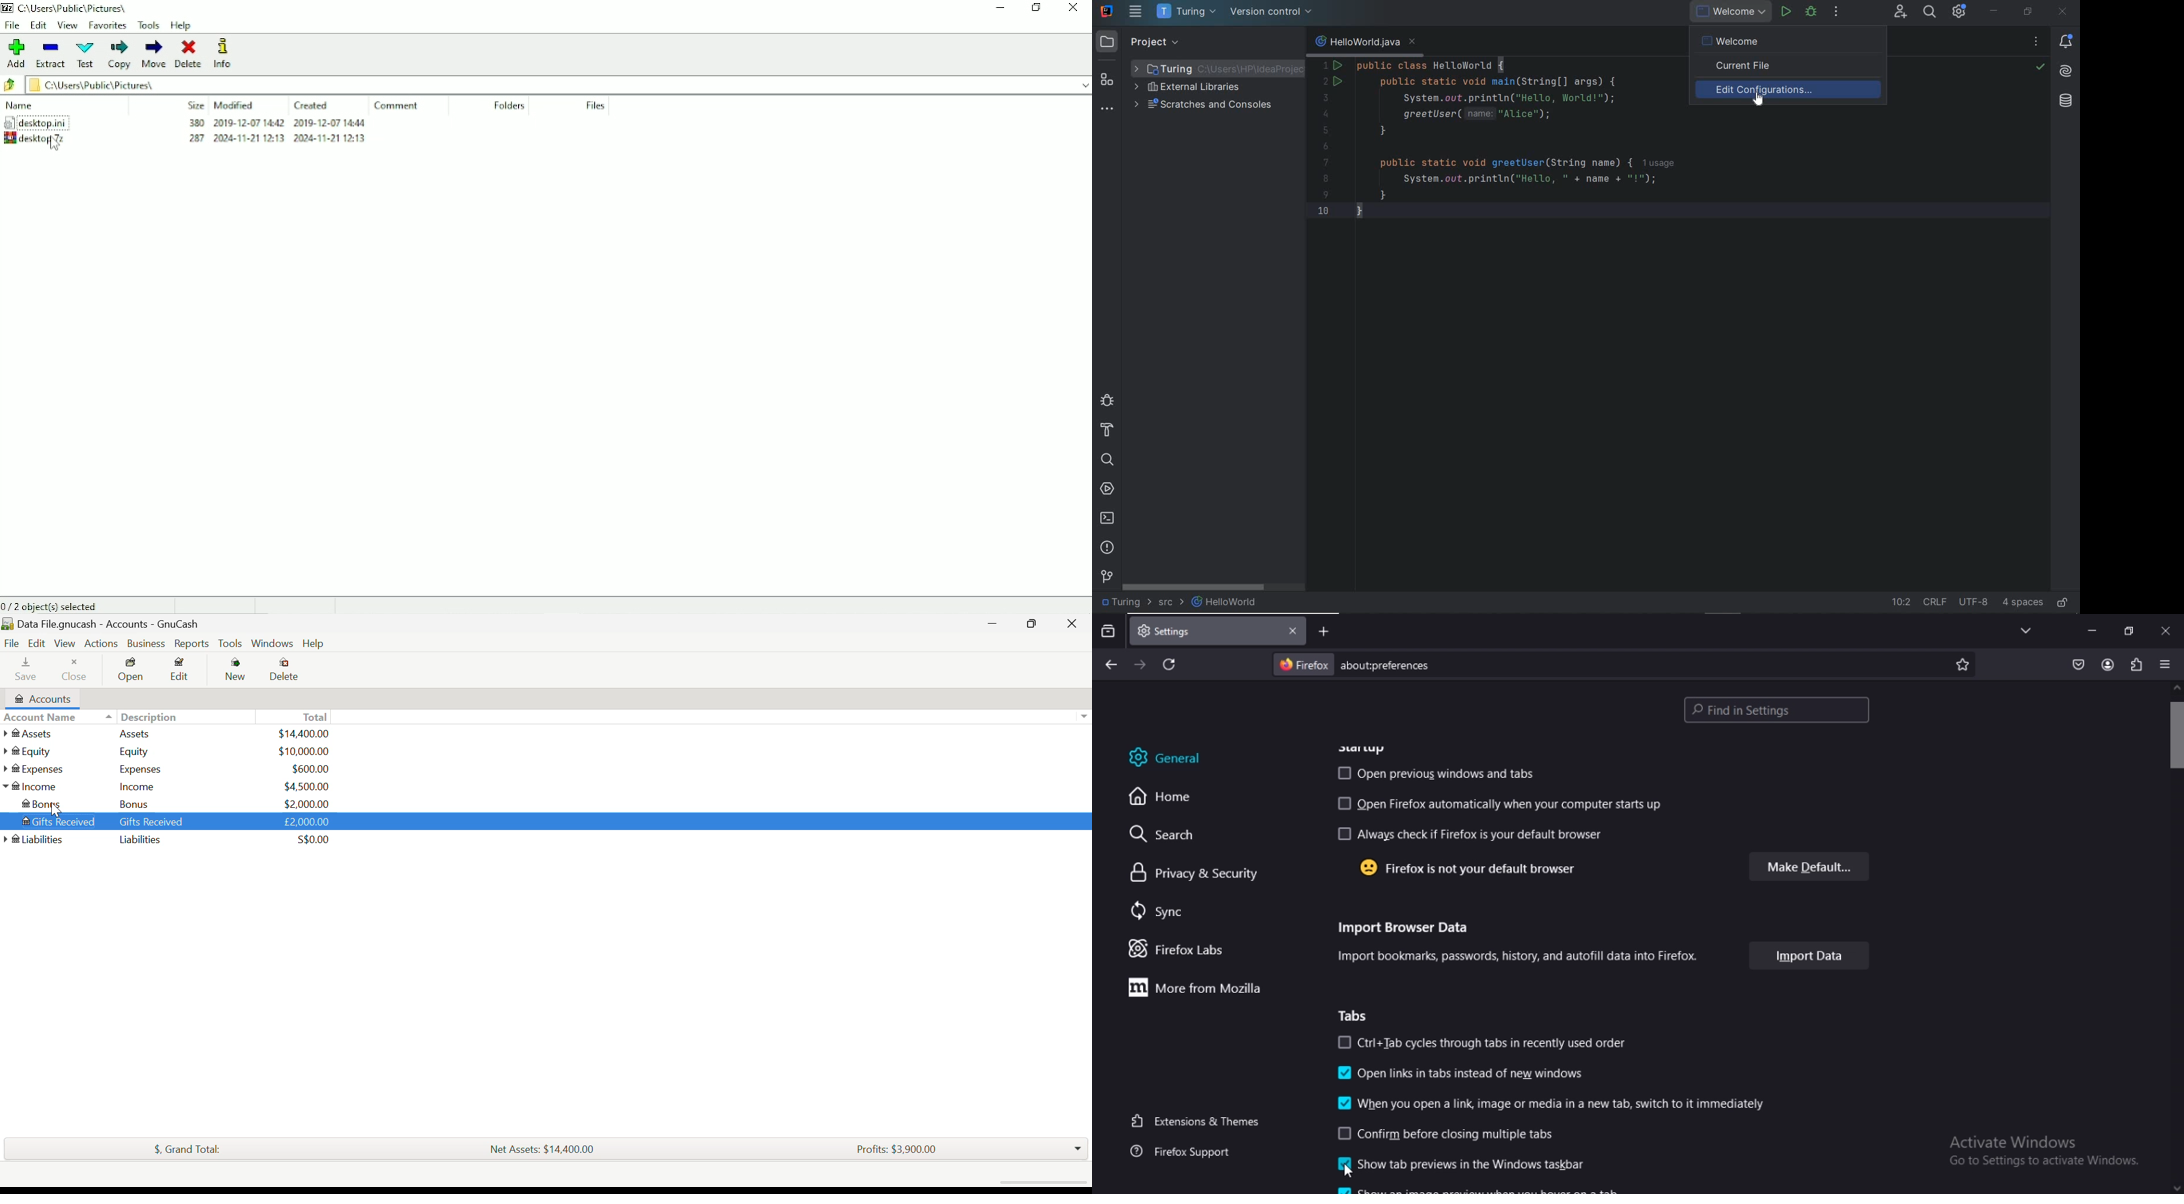 This screenshot has height=1204, width=2184. I want to click on New, so click(237, 672).